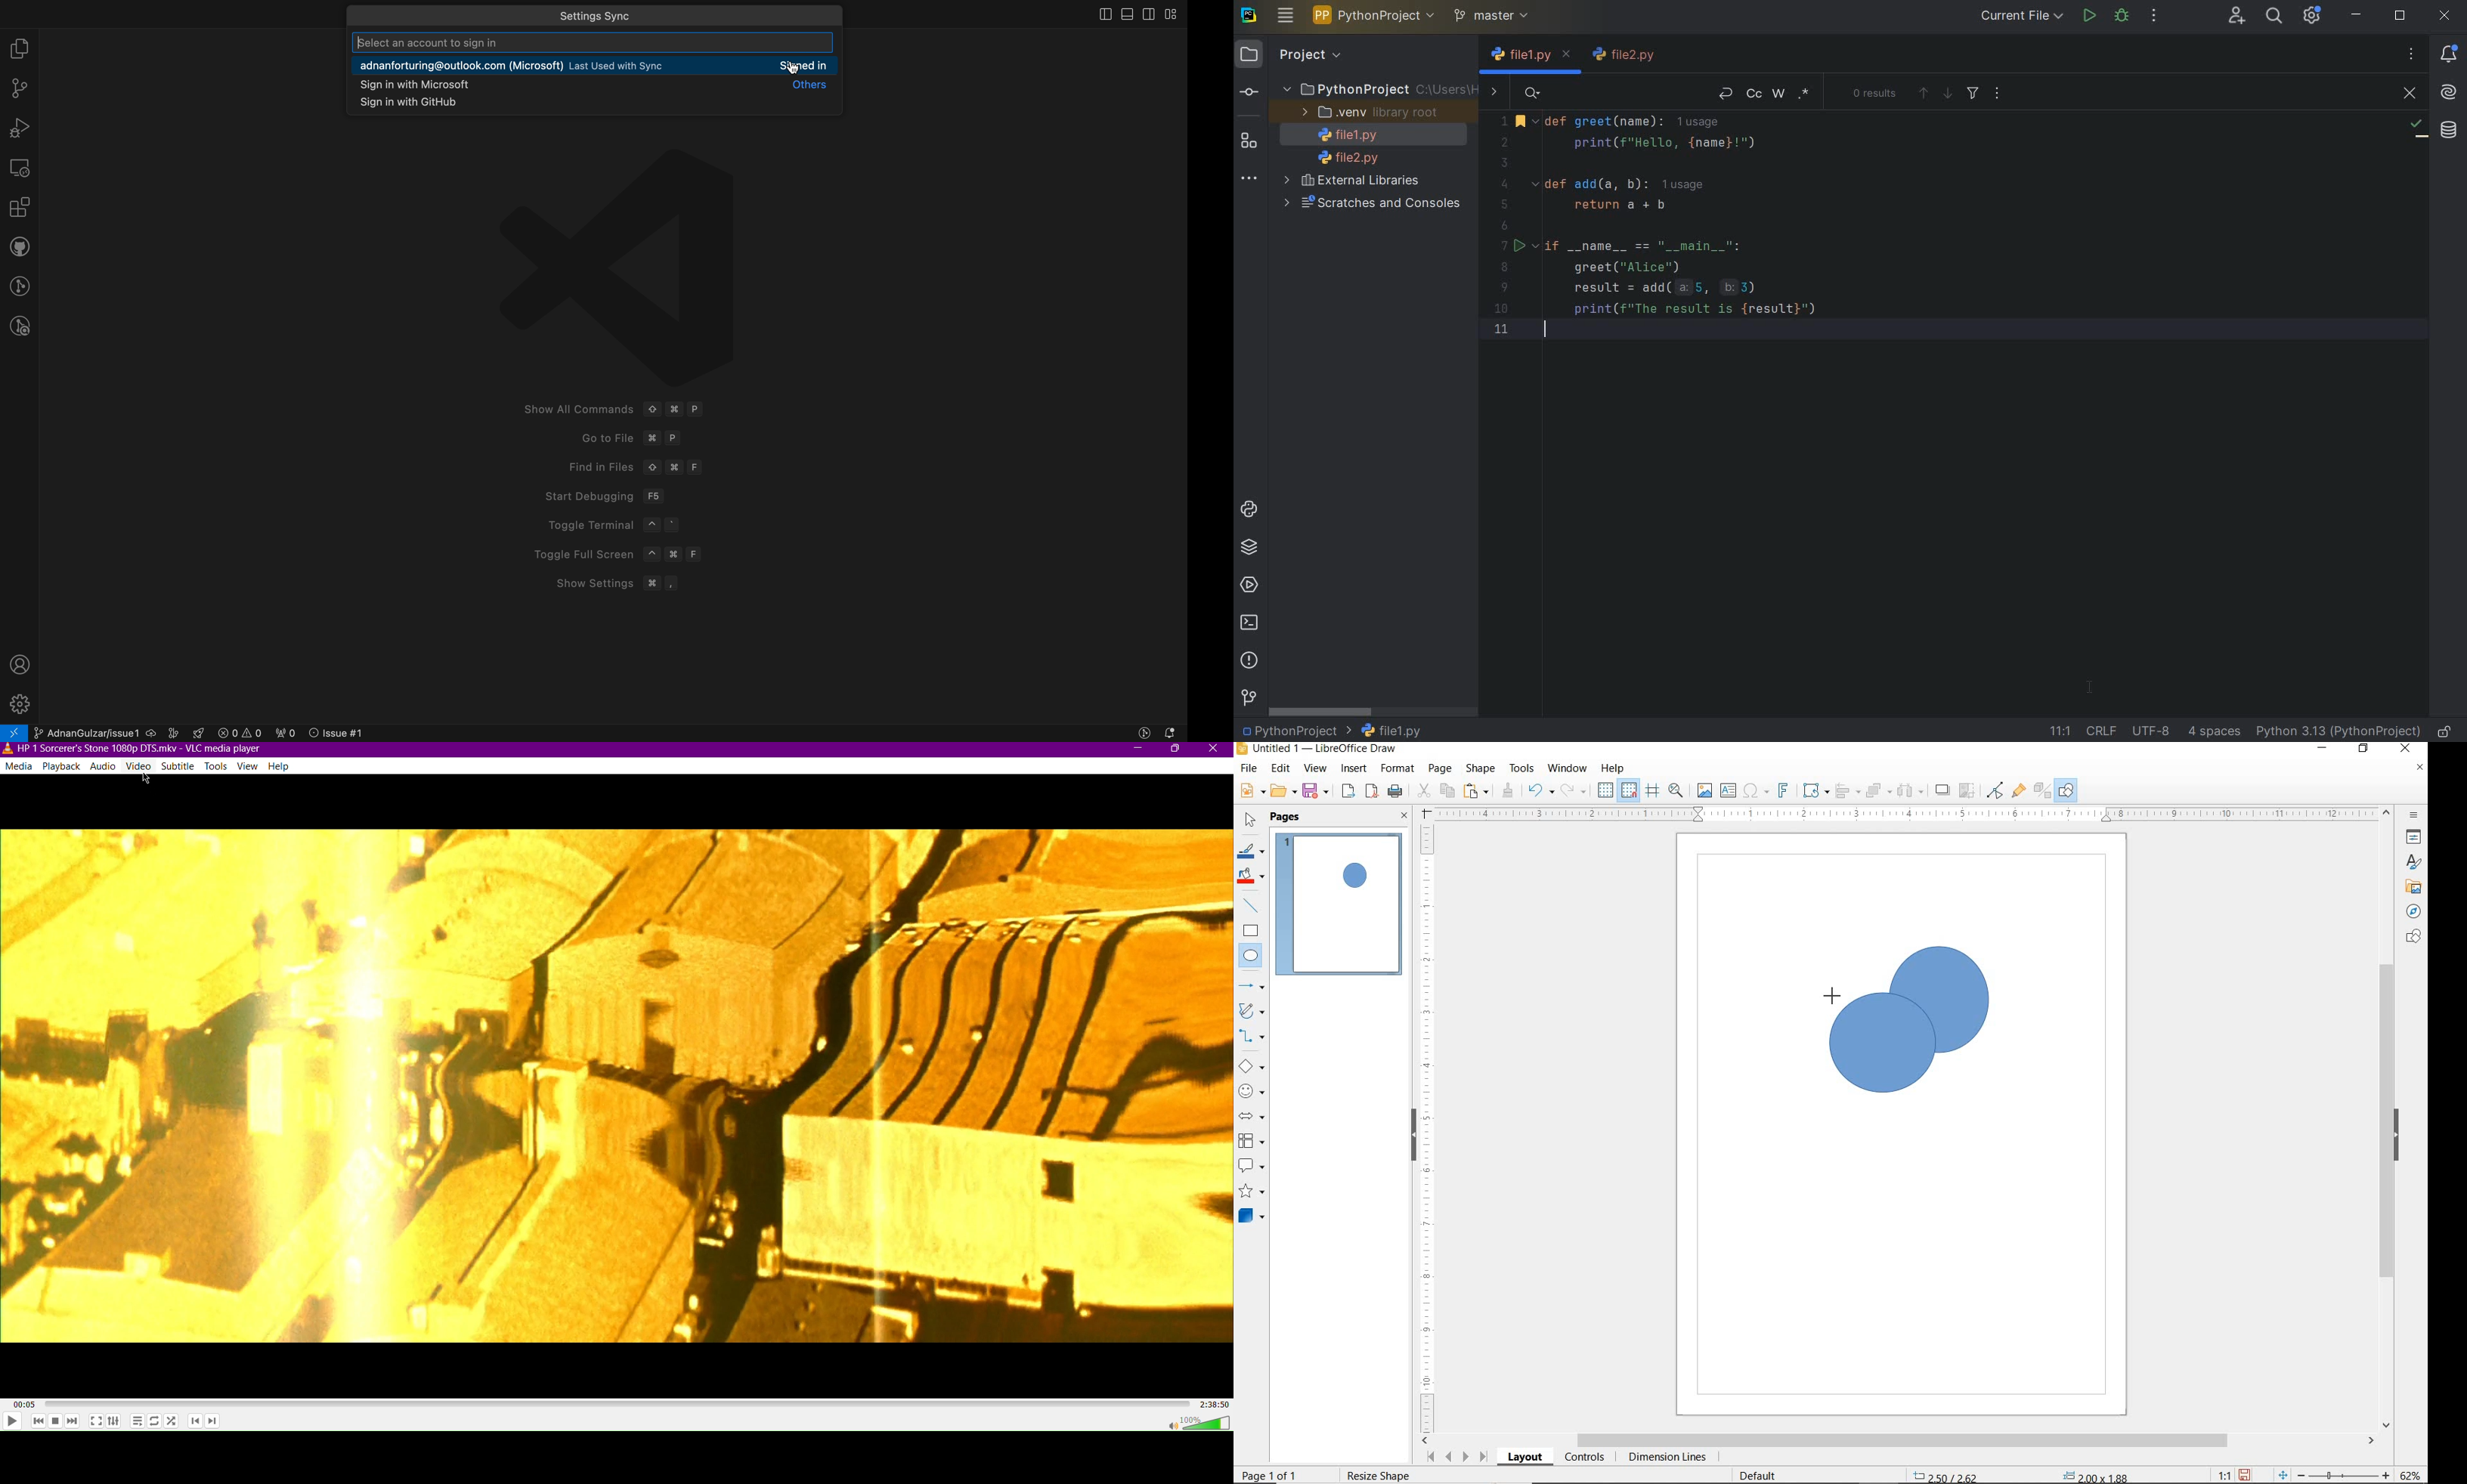  What do you see at coordinates (1286, 16) in the screenshot?
I see `MAIN MENU` at bounding box center [1286, 16].